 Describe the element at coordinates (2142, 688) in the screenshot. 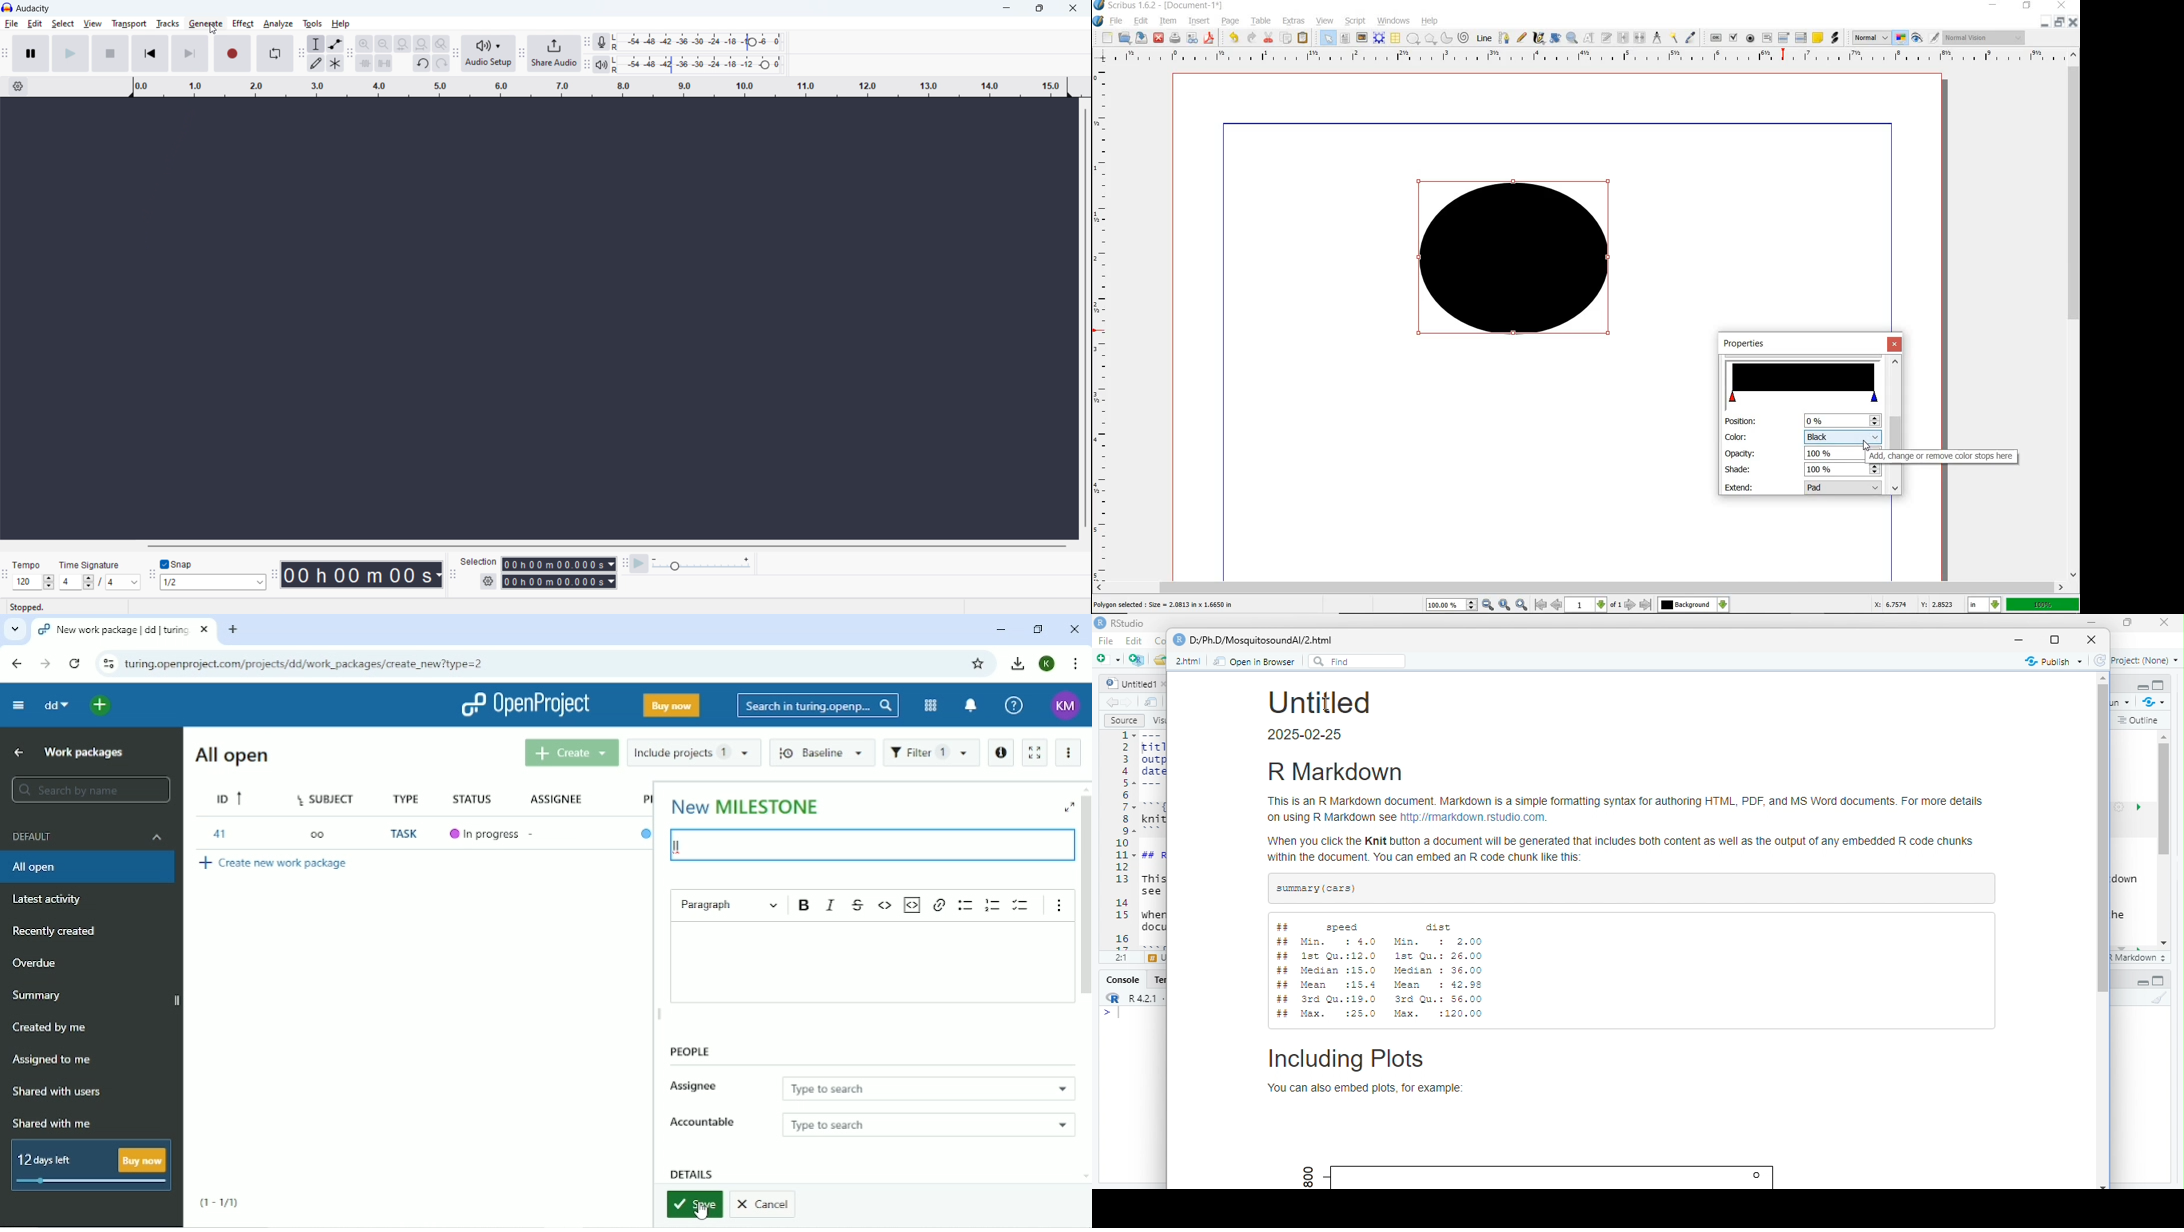

I see `Collapse` at that location.